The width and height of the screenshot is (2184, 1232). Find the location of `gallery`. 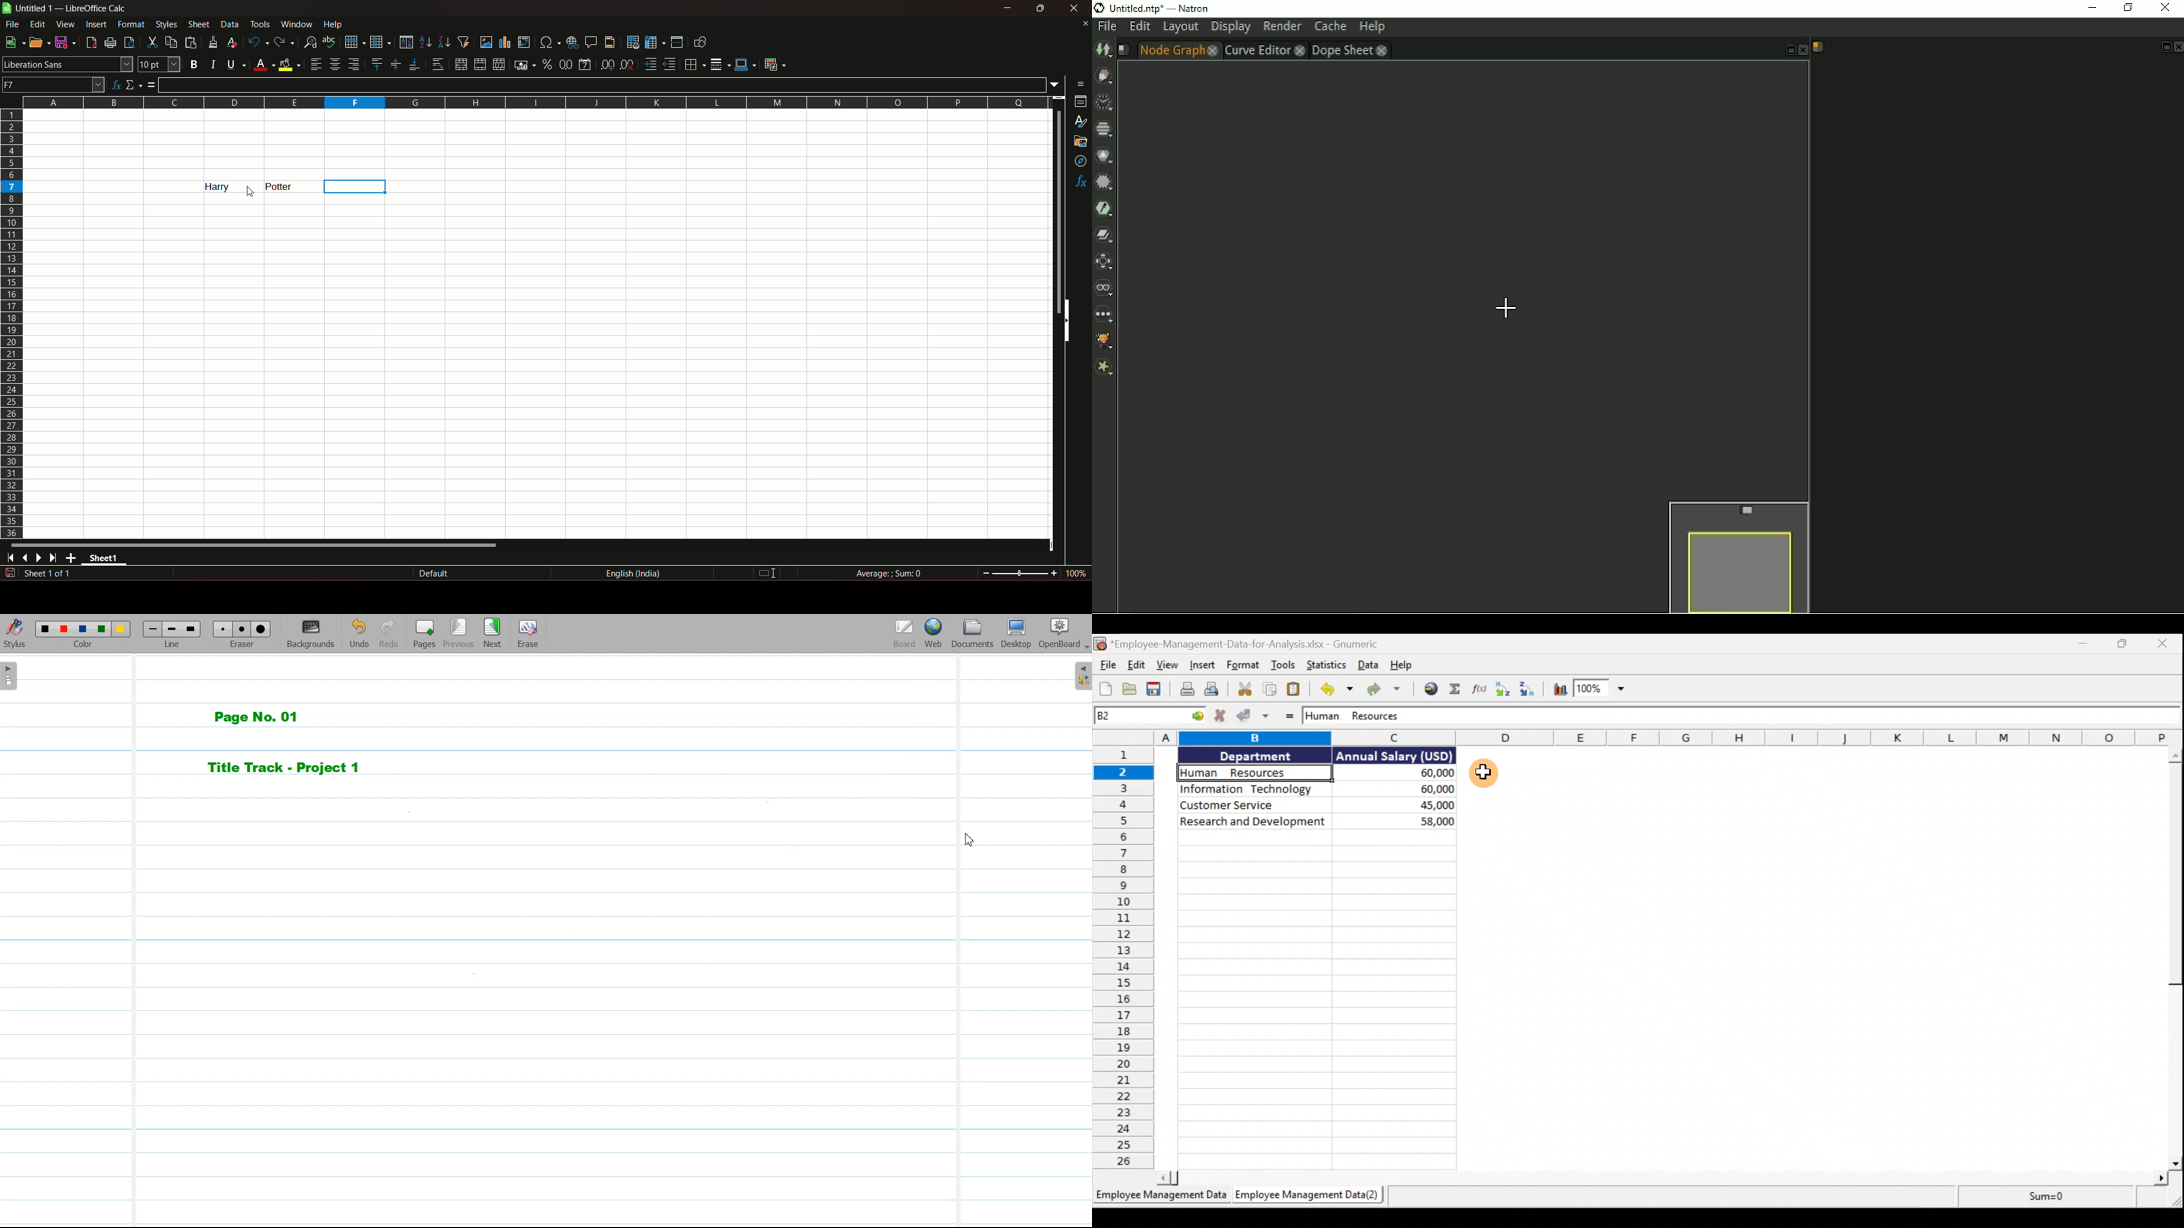

gallery is located at coordinates (1079, 142).